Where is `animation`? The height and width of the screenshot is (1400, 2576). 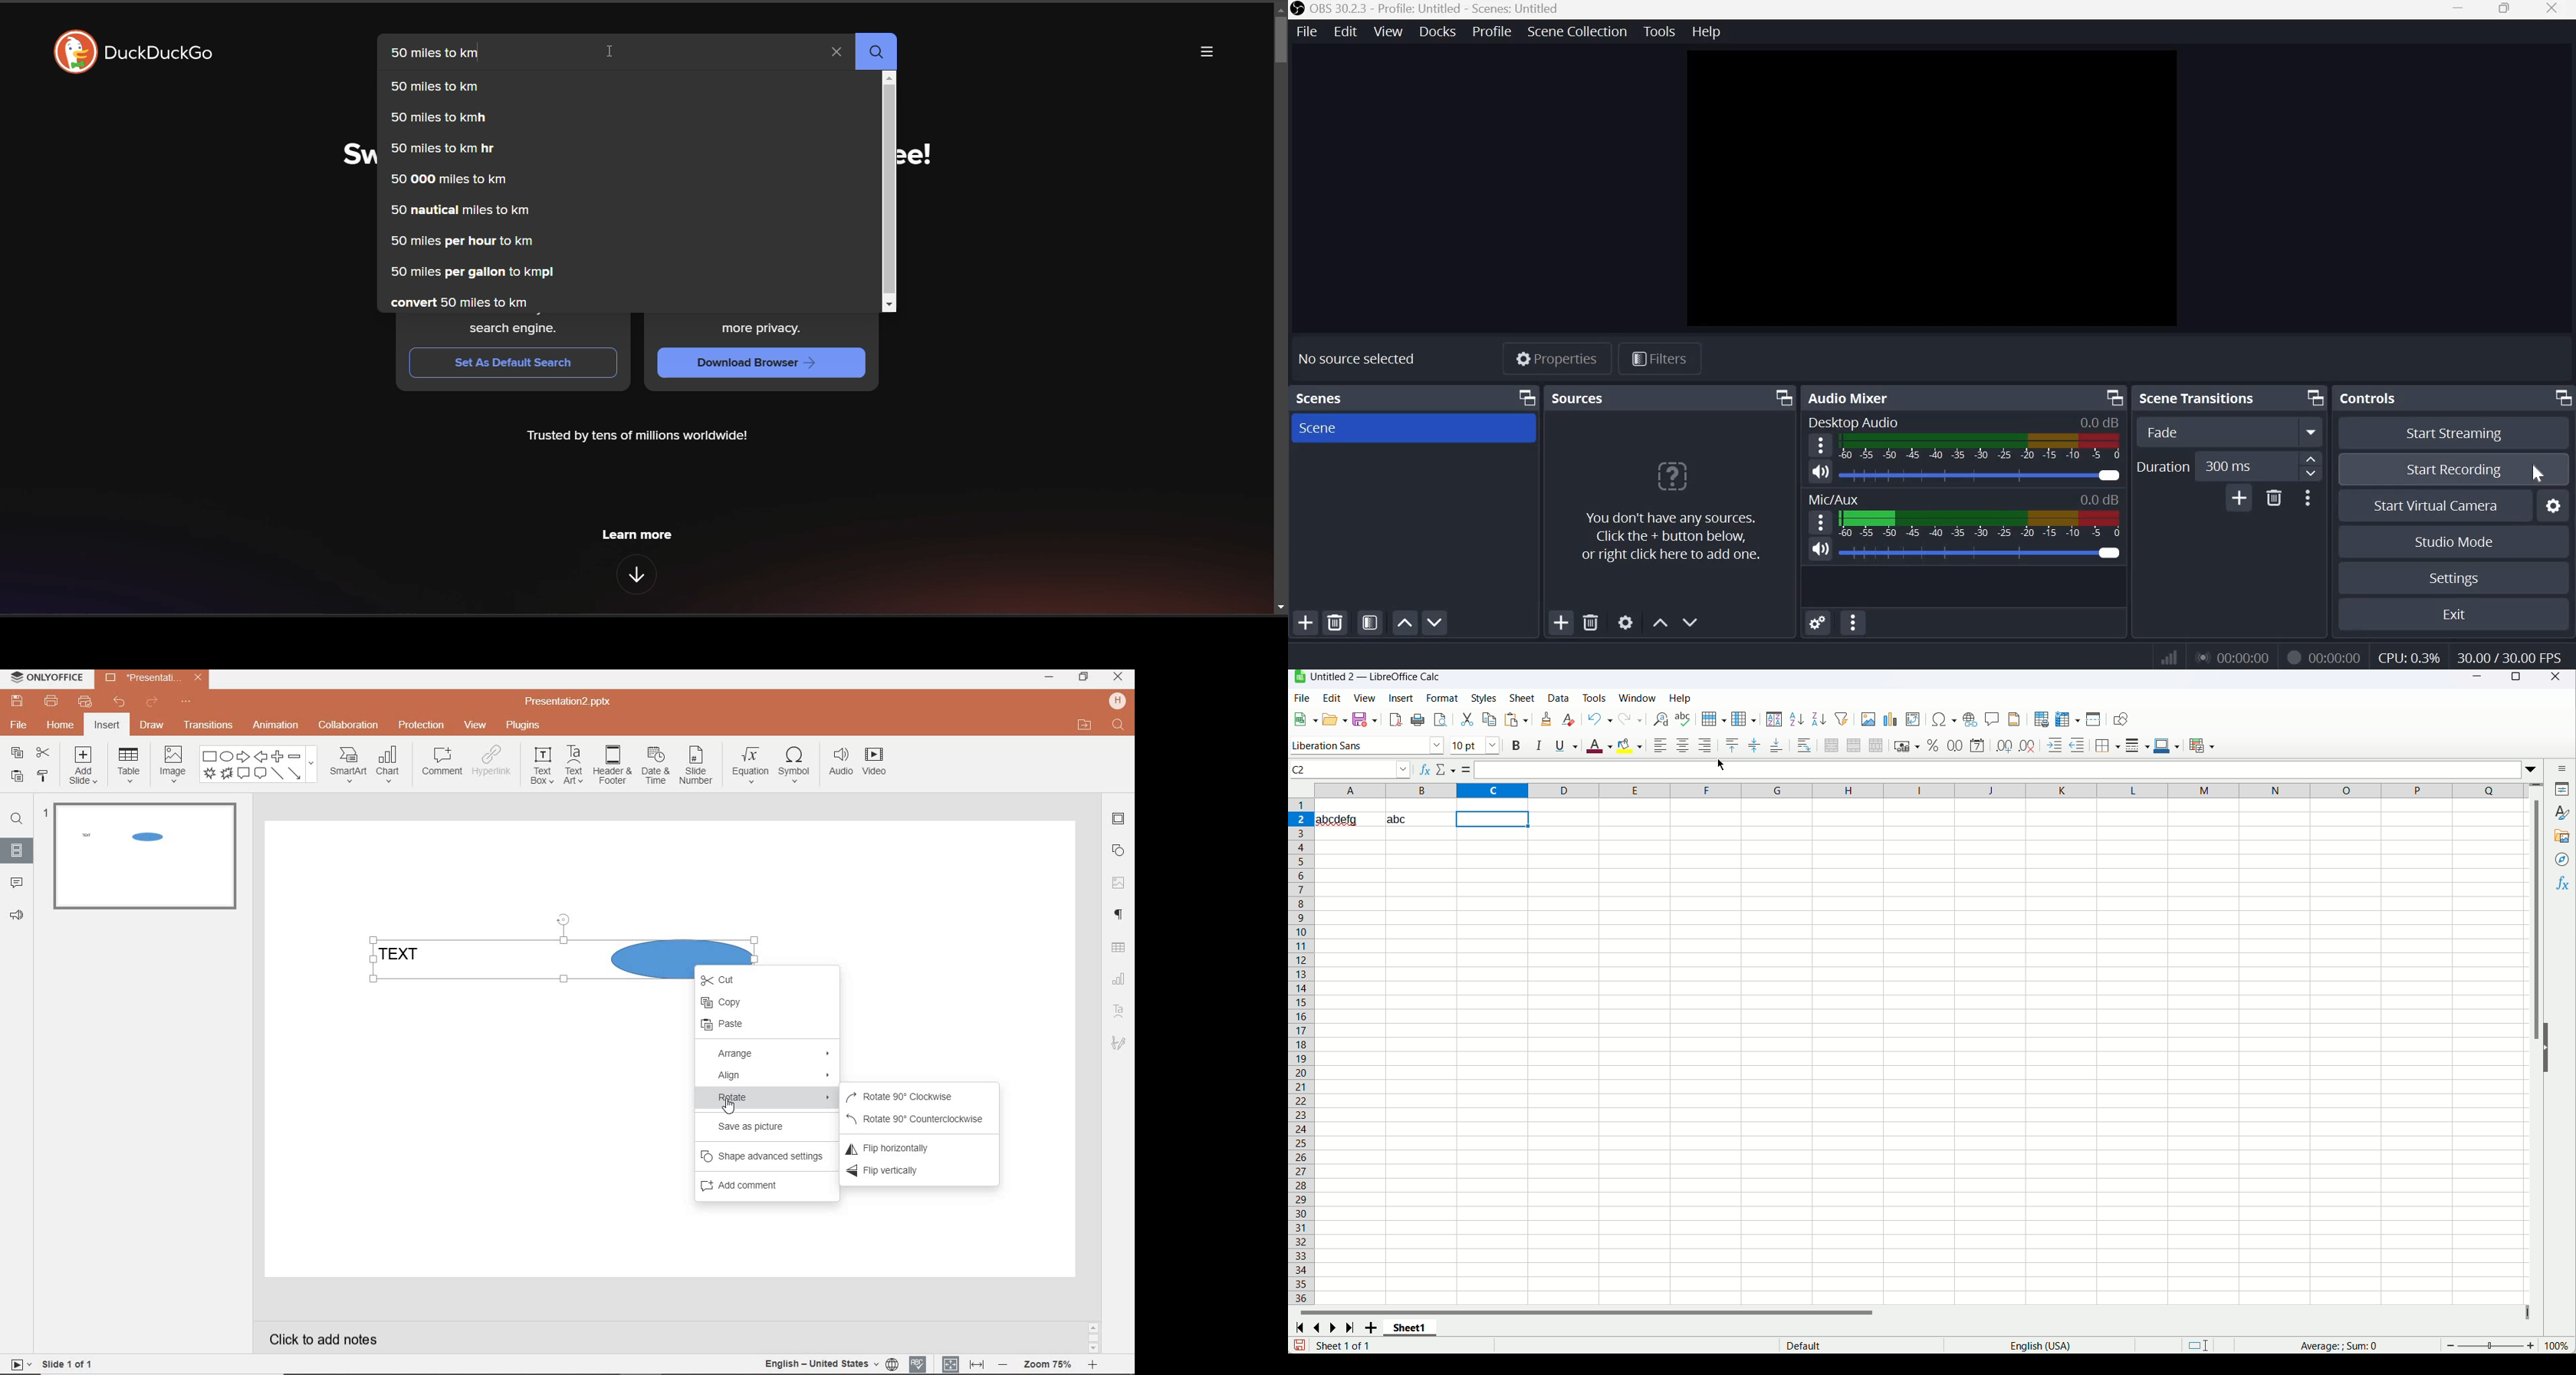 animation is located at coordinates (275, 726).